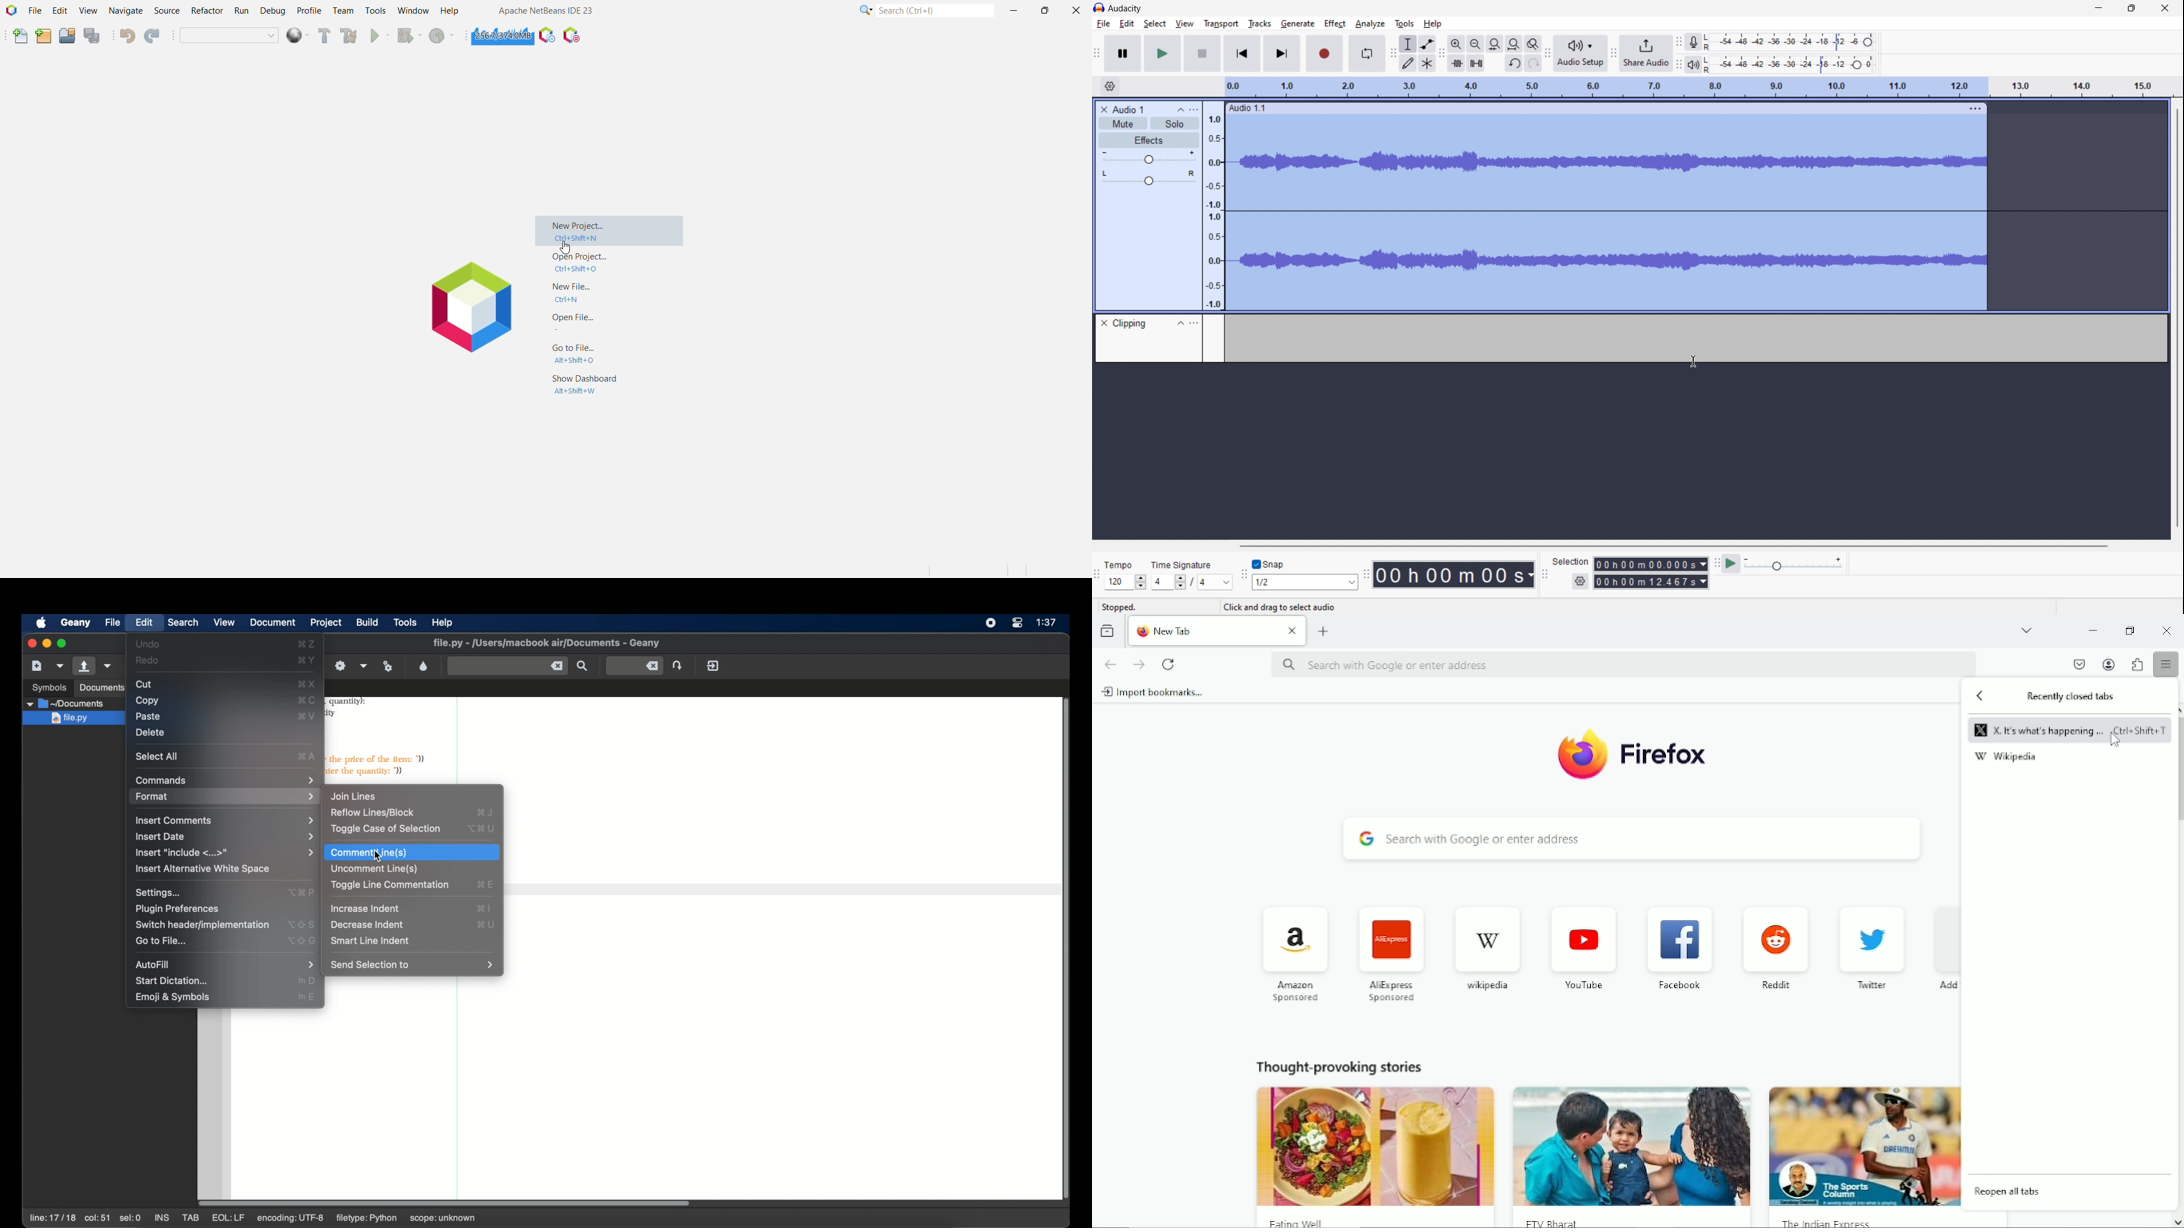 The height and width of the screenshot is (1232, 2184). Describe the element at coordinates (1427, 44) in the screenshot. I see `envelop  tool` at that location.